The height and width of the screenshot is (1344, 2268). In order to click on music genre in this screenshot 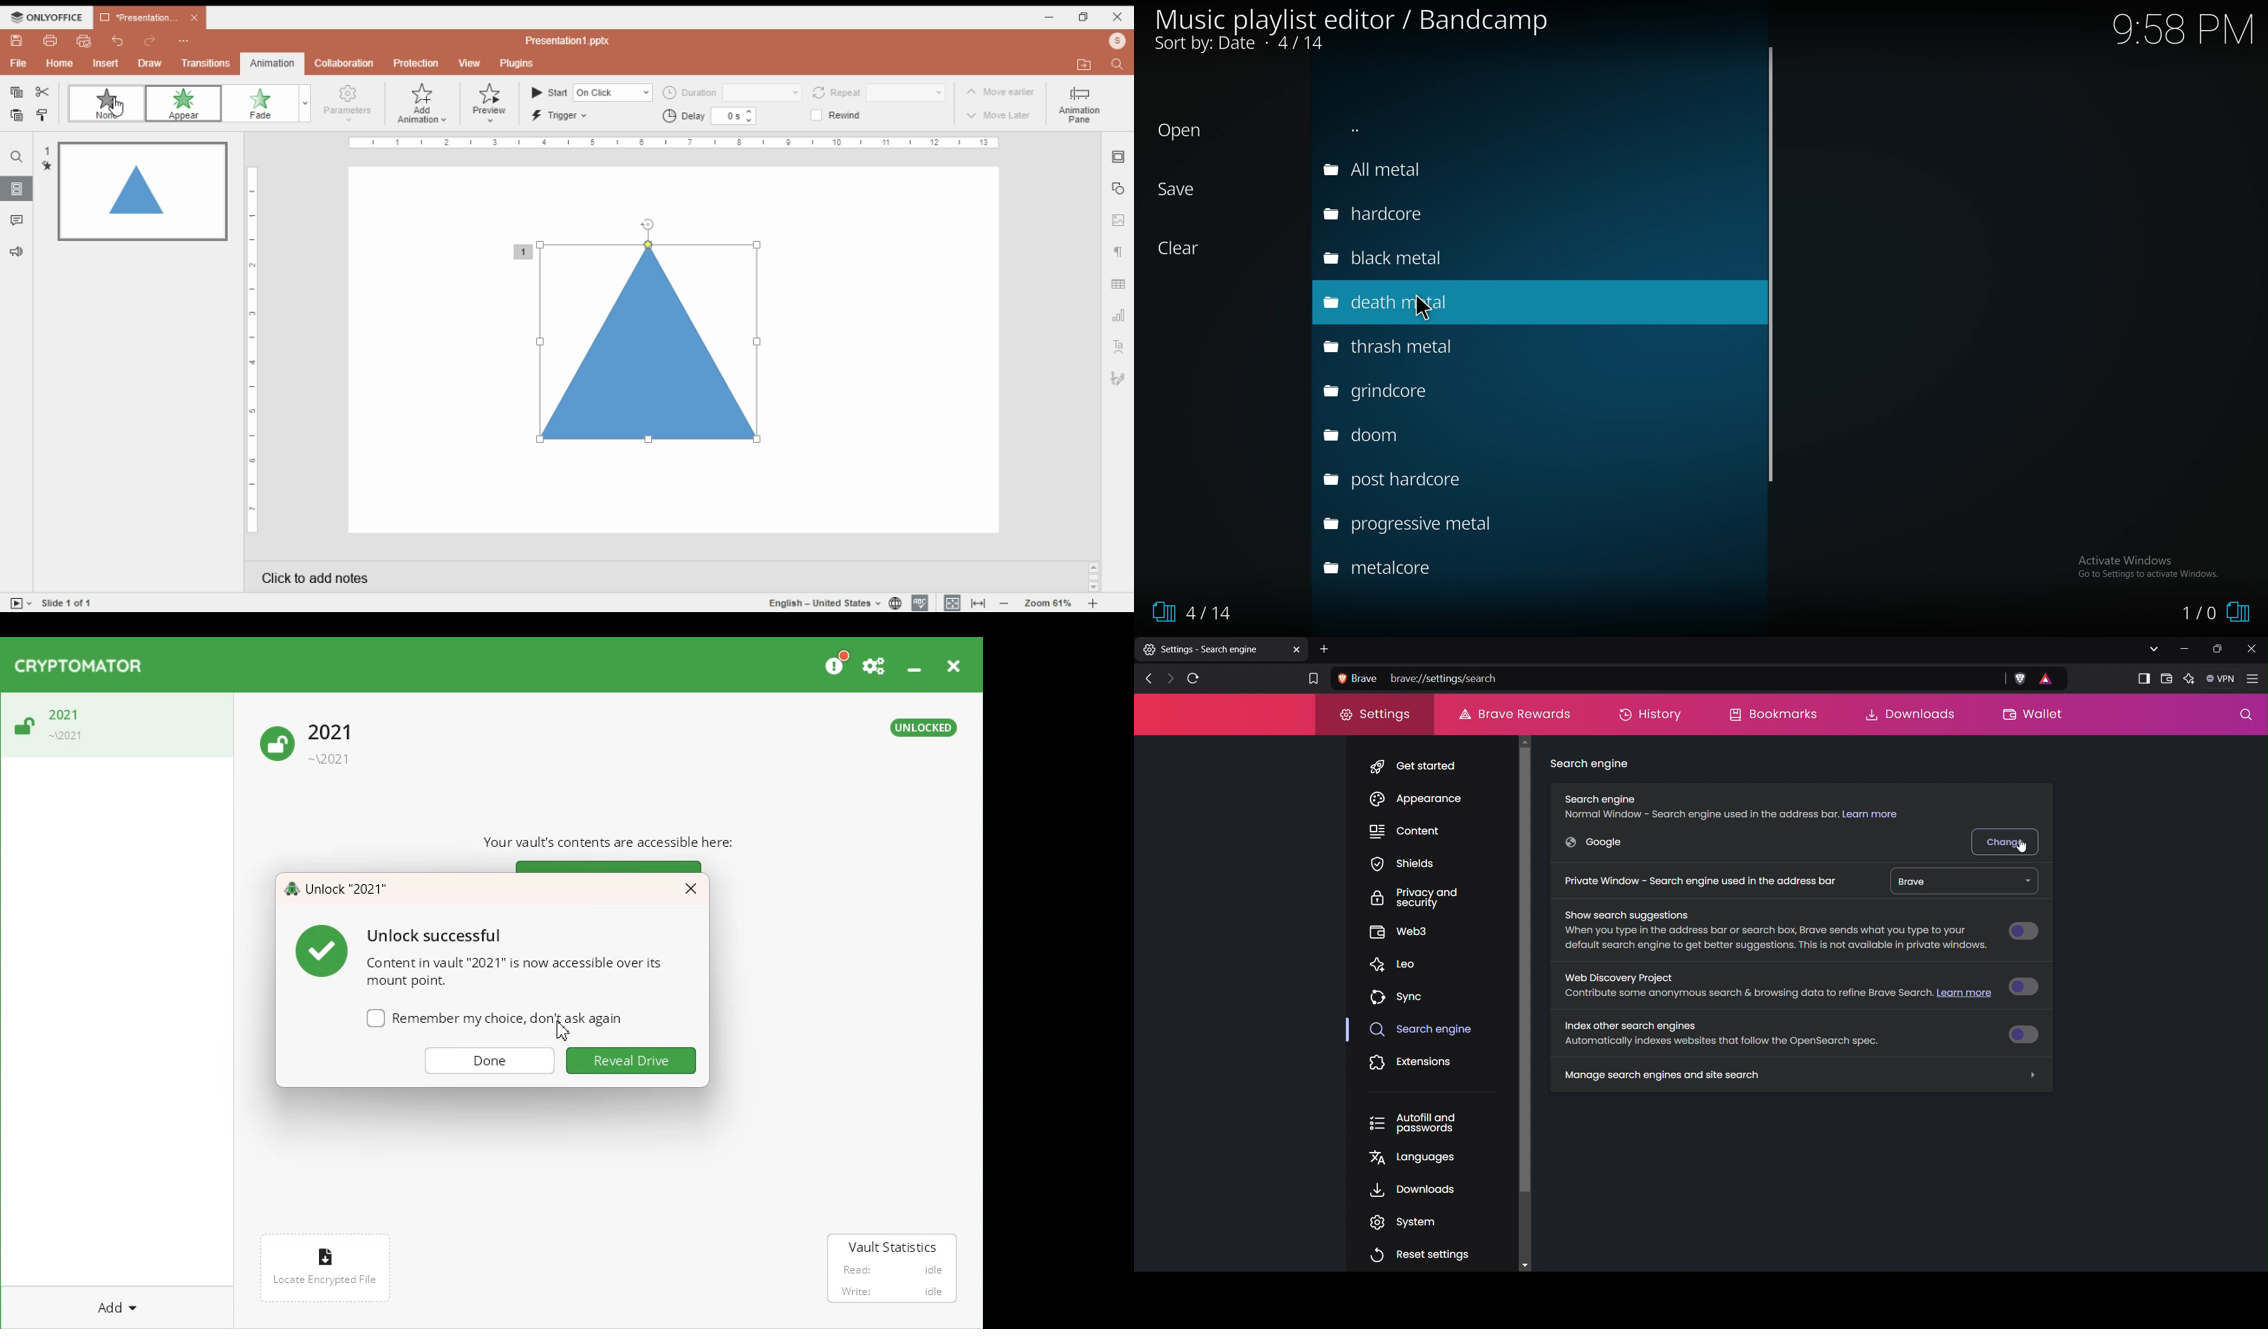, I will do `click(1415, 395)`.